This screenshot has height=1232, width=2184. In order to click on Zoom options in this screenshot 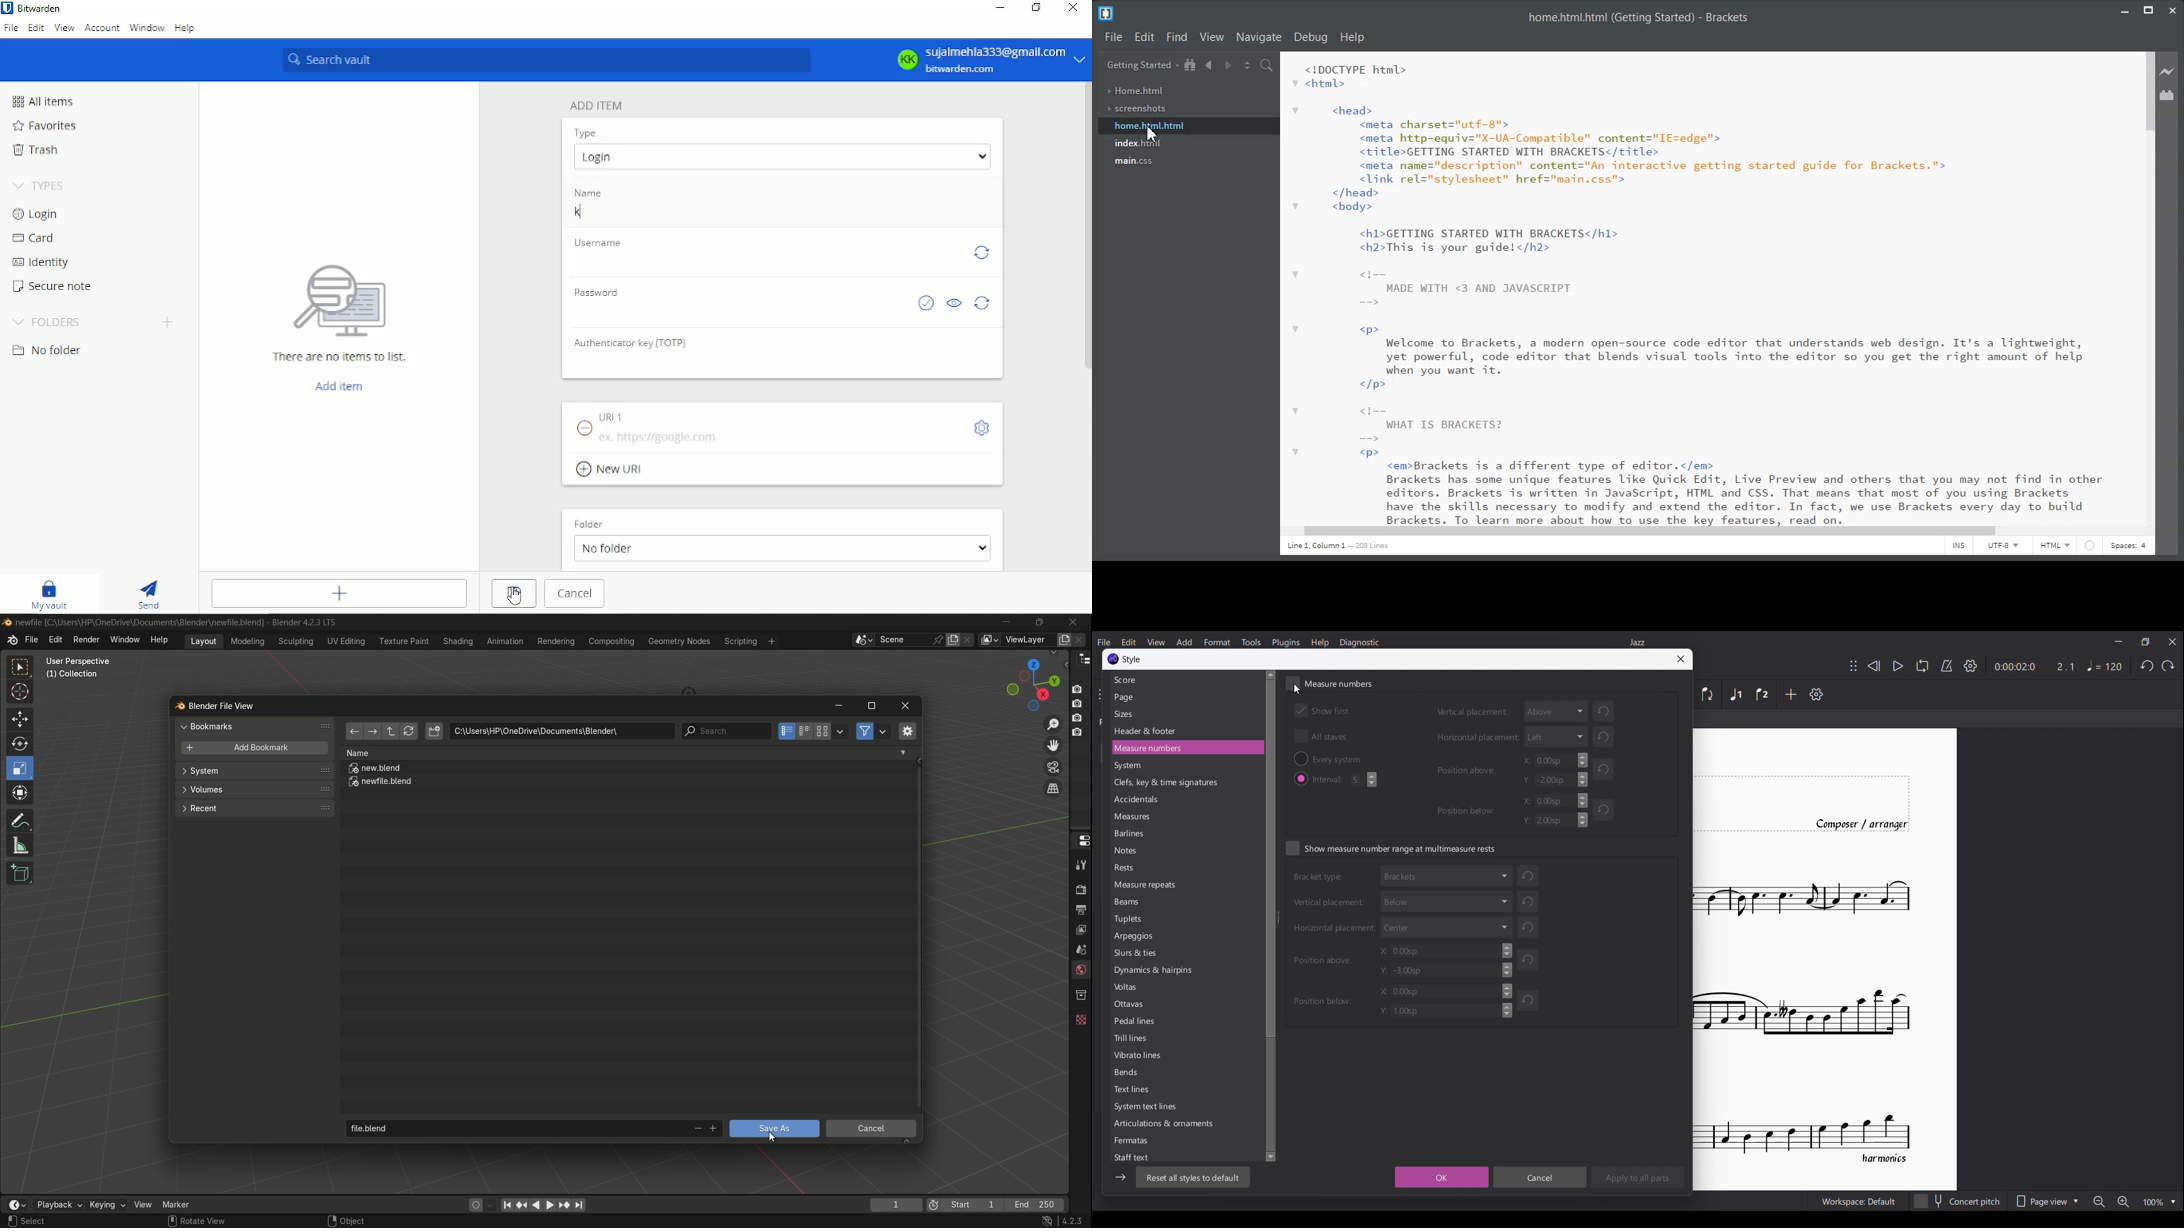, I will do `click(2135, 1201)`.